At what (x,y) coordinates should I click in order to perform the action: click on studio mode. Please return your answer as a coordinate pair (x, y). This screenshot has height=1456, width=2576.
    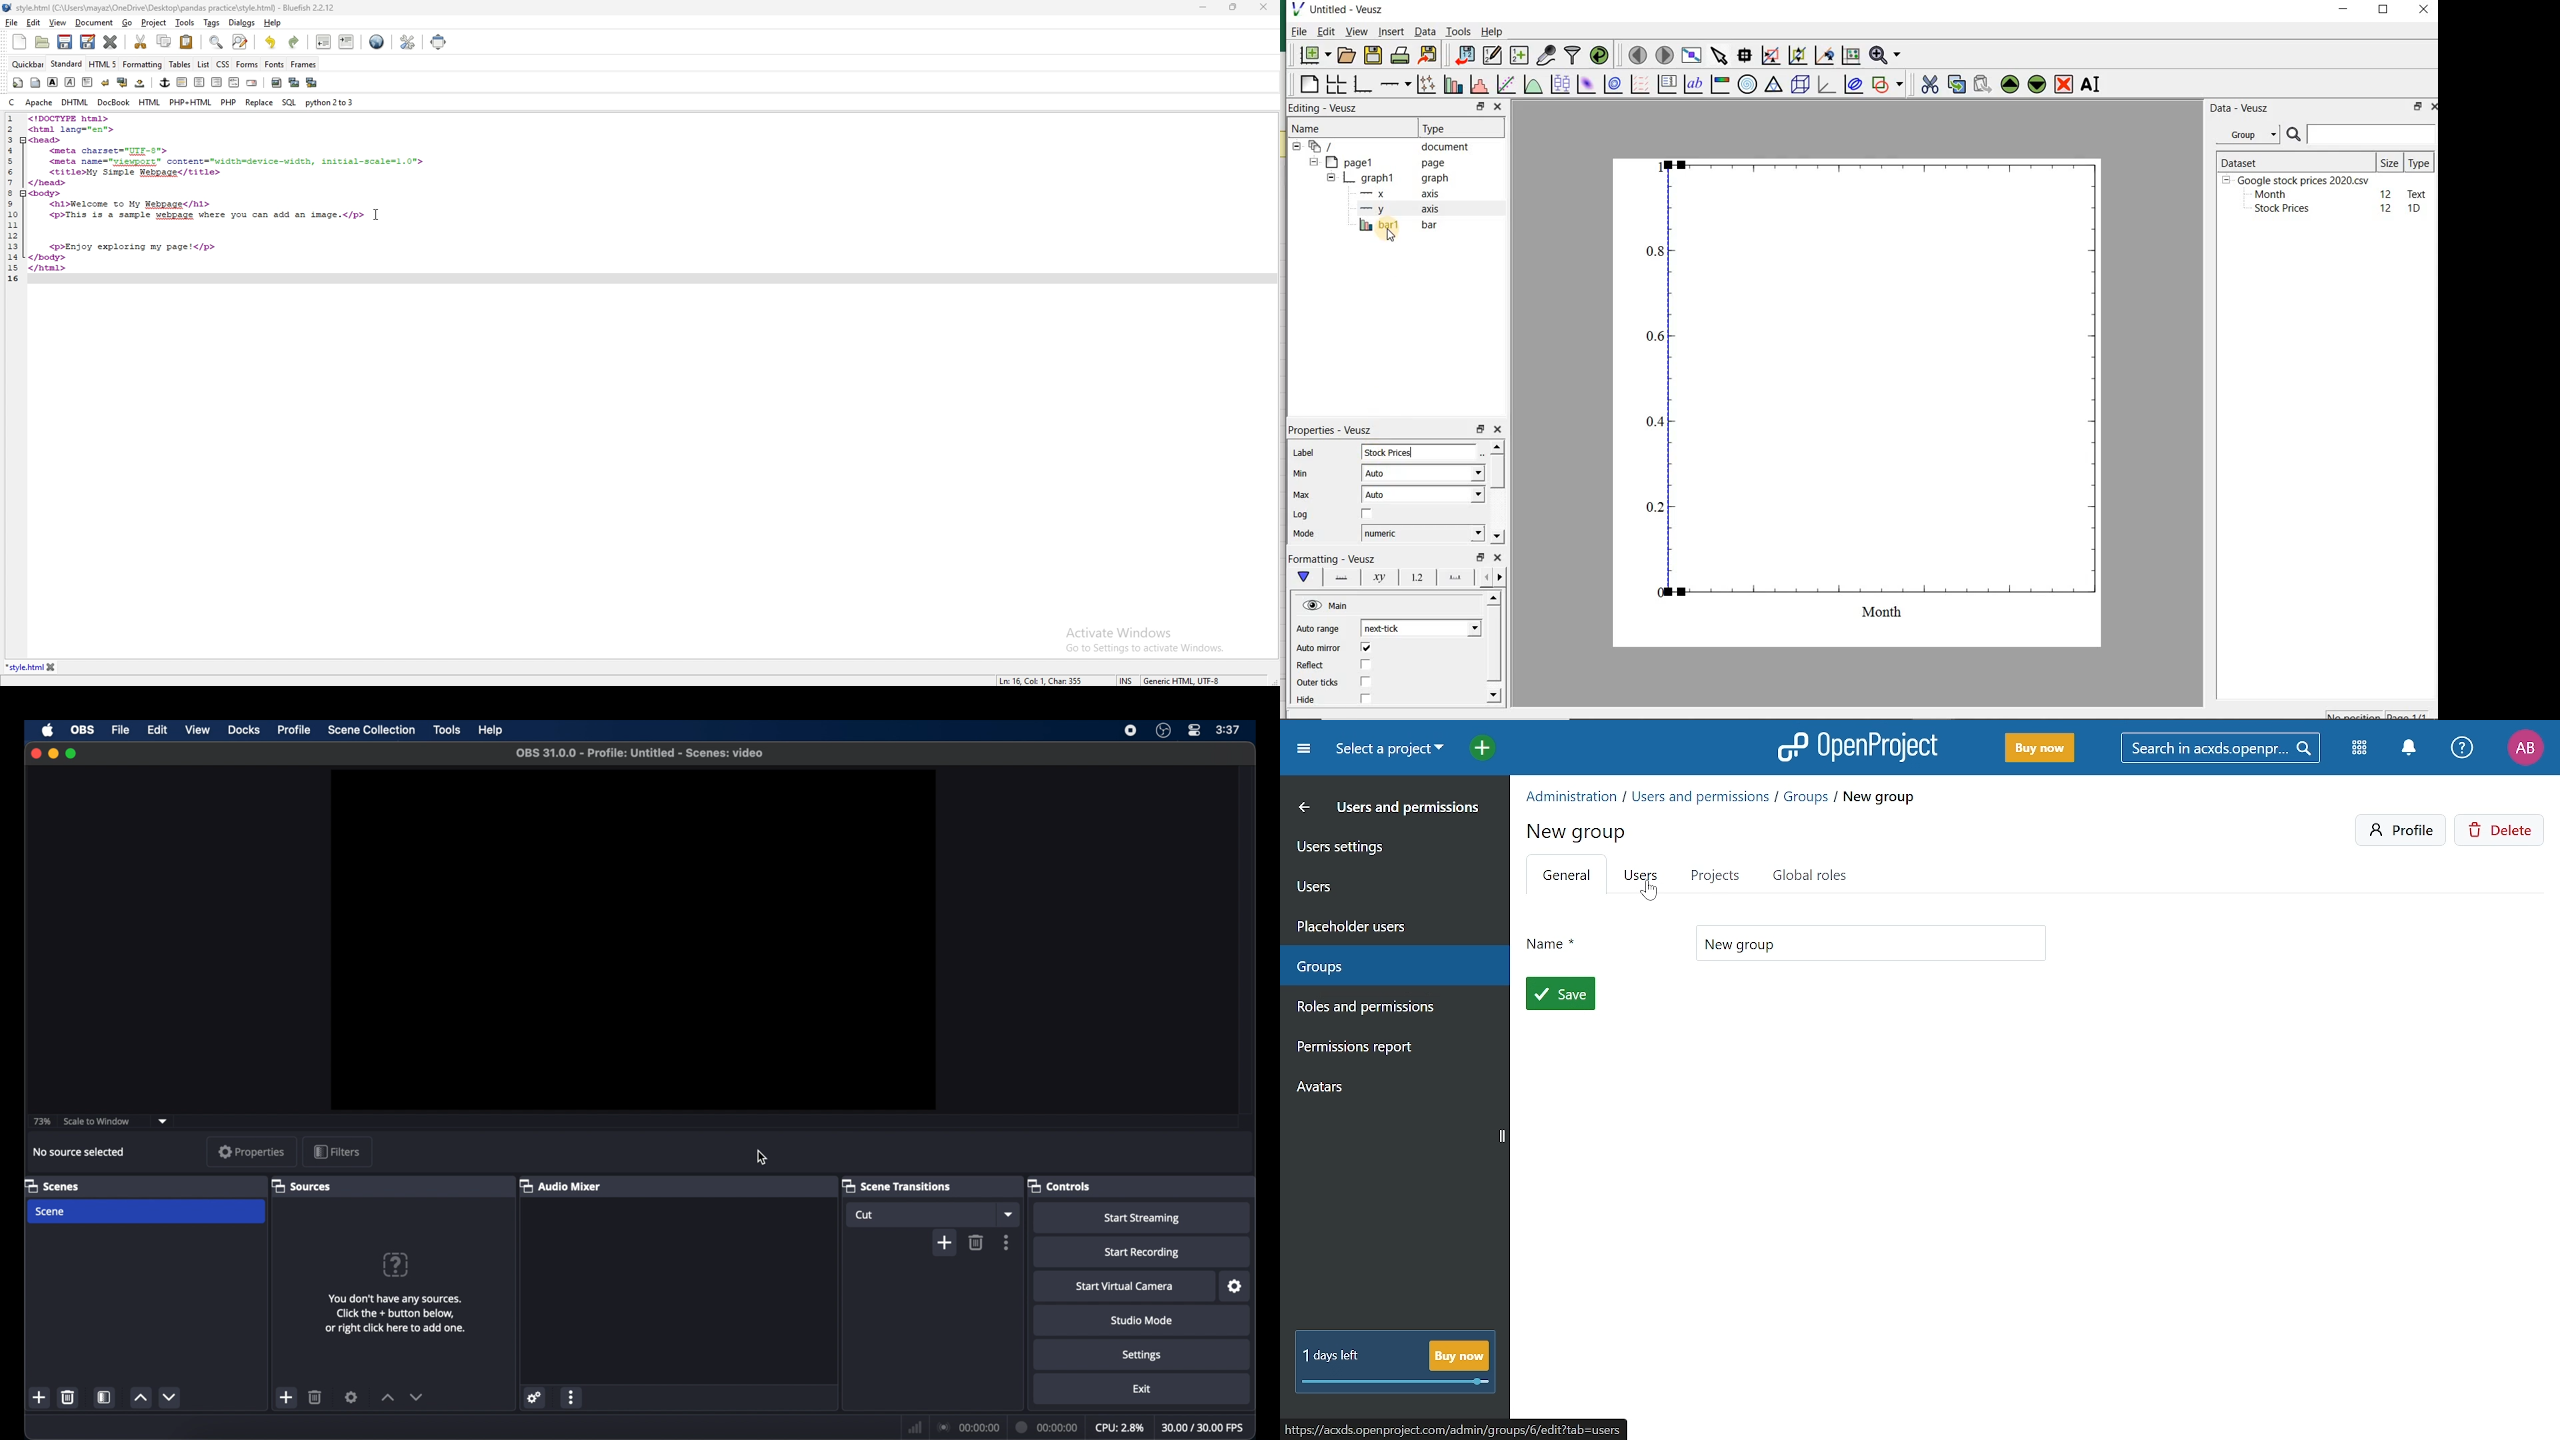
    Looking at the image, I should click on (1143, 1321).